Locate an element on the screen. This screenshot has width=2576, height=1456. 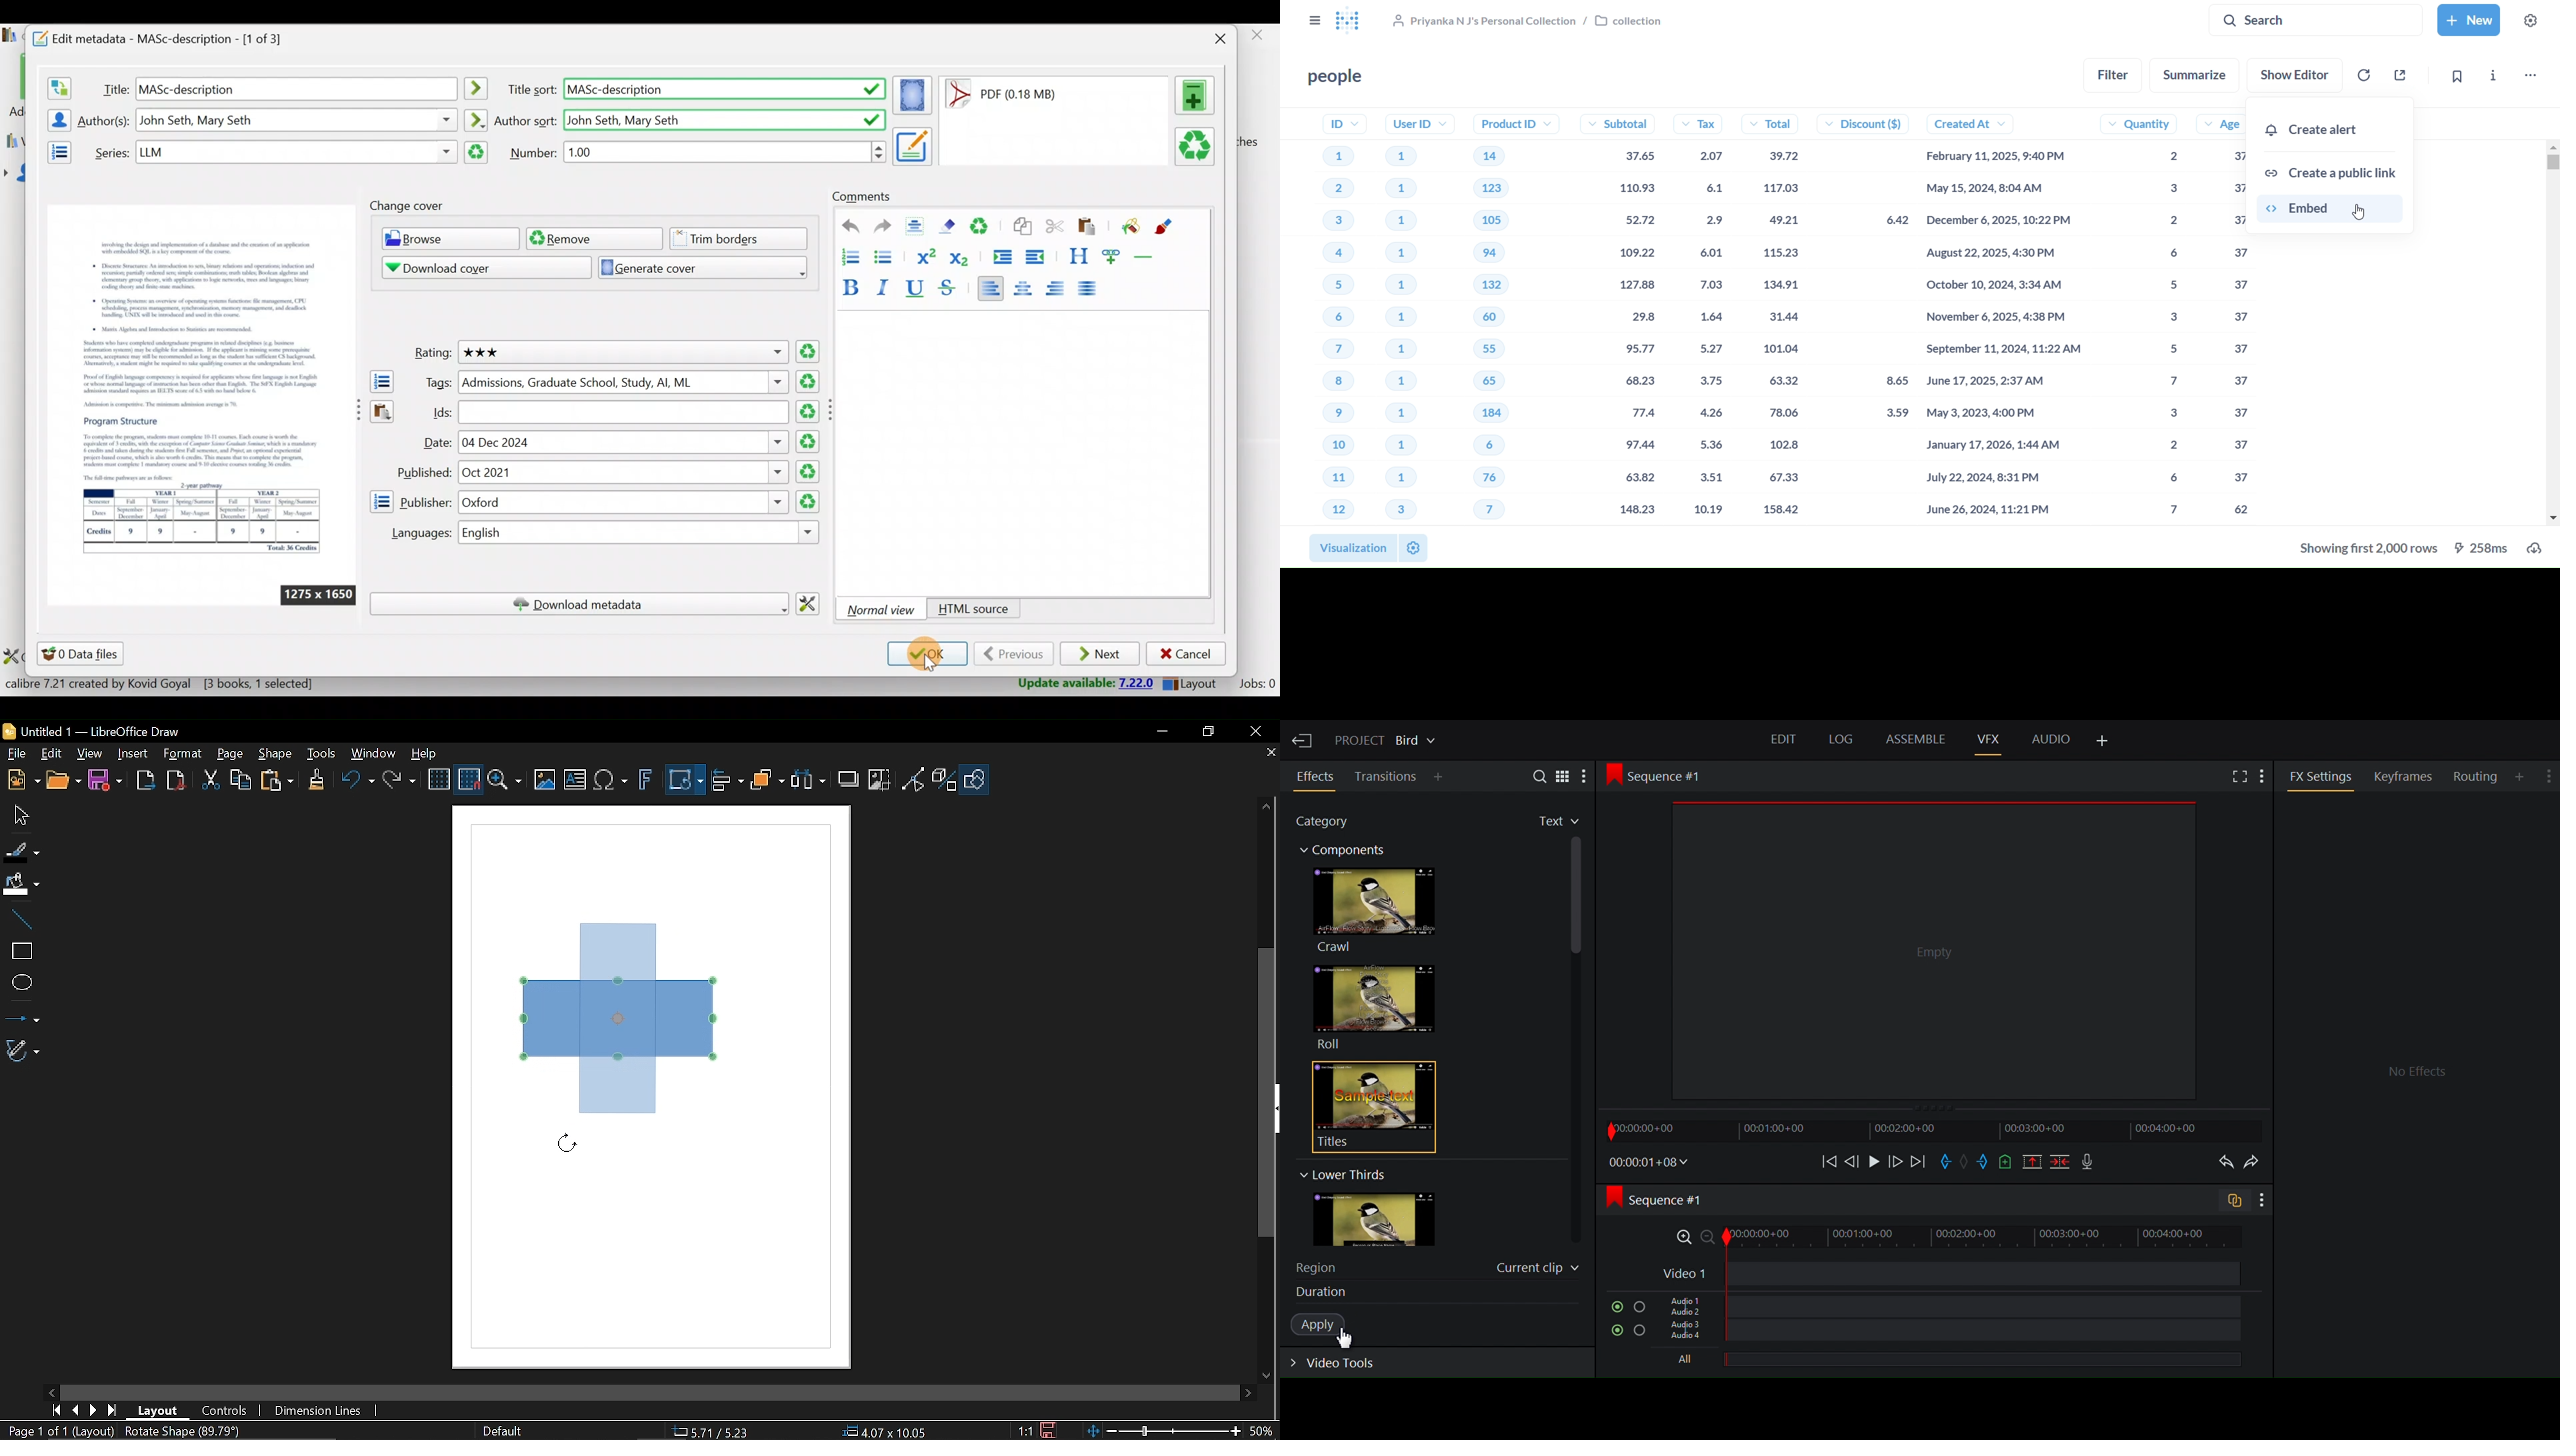
Cursor is located at coordinates (570, 1144).